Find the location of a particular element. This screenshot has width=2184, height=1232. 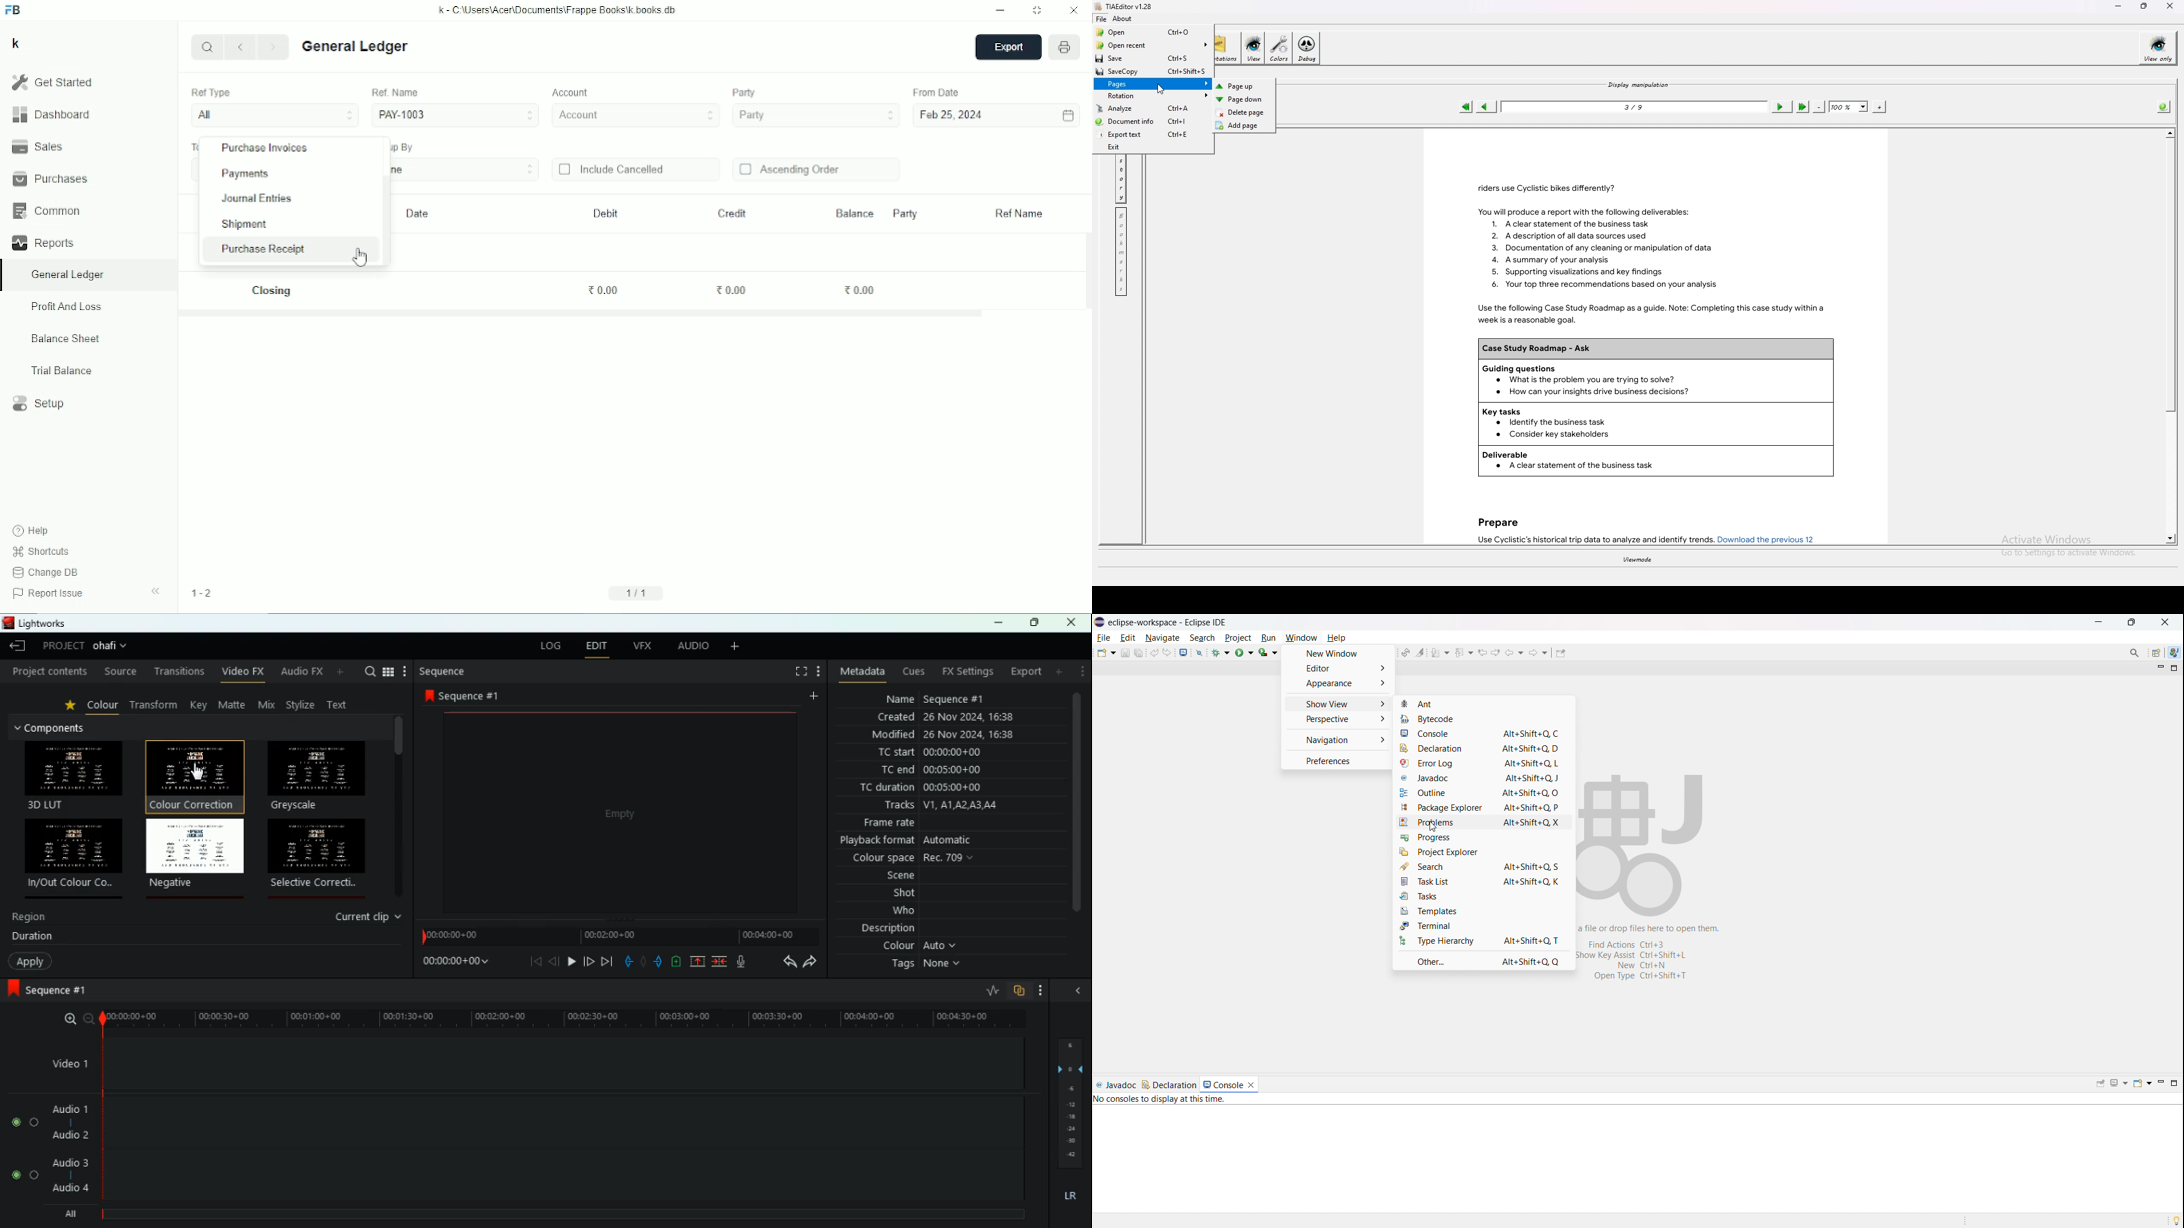

Previous is located at coordinates (242, 48).